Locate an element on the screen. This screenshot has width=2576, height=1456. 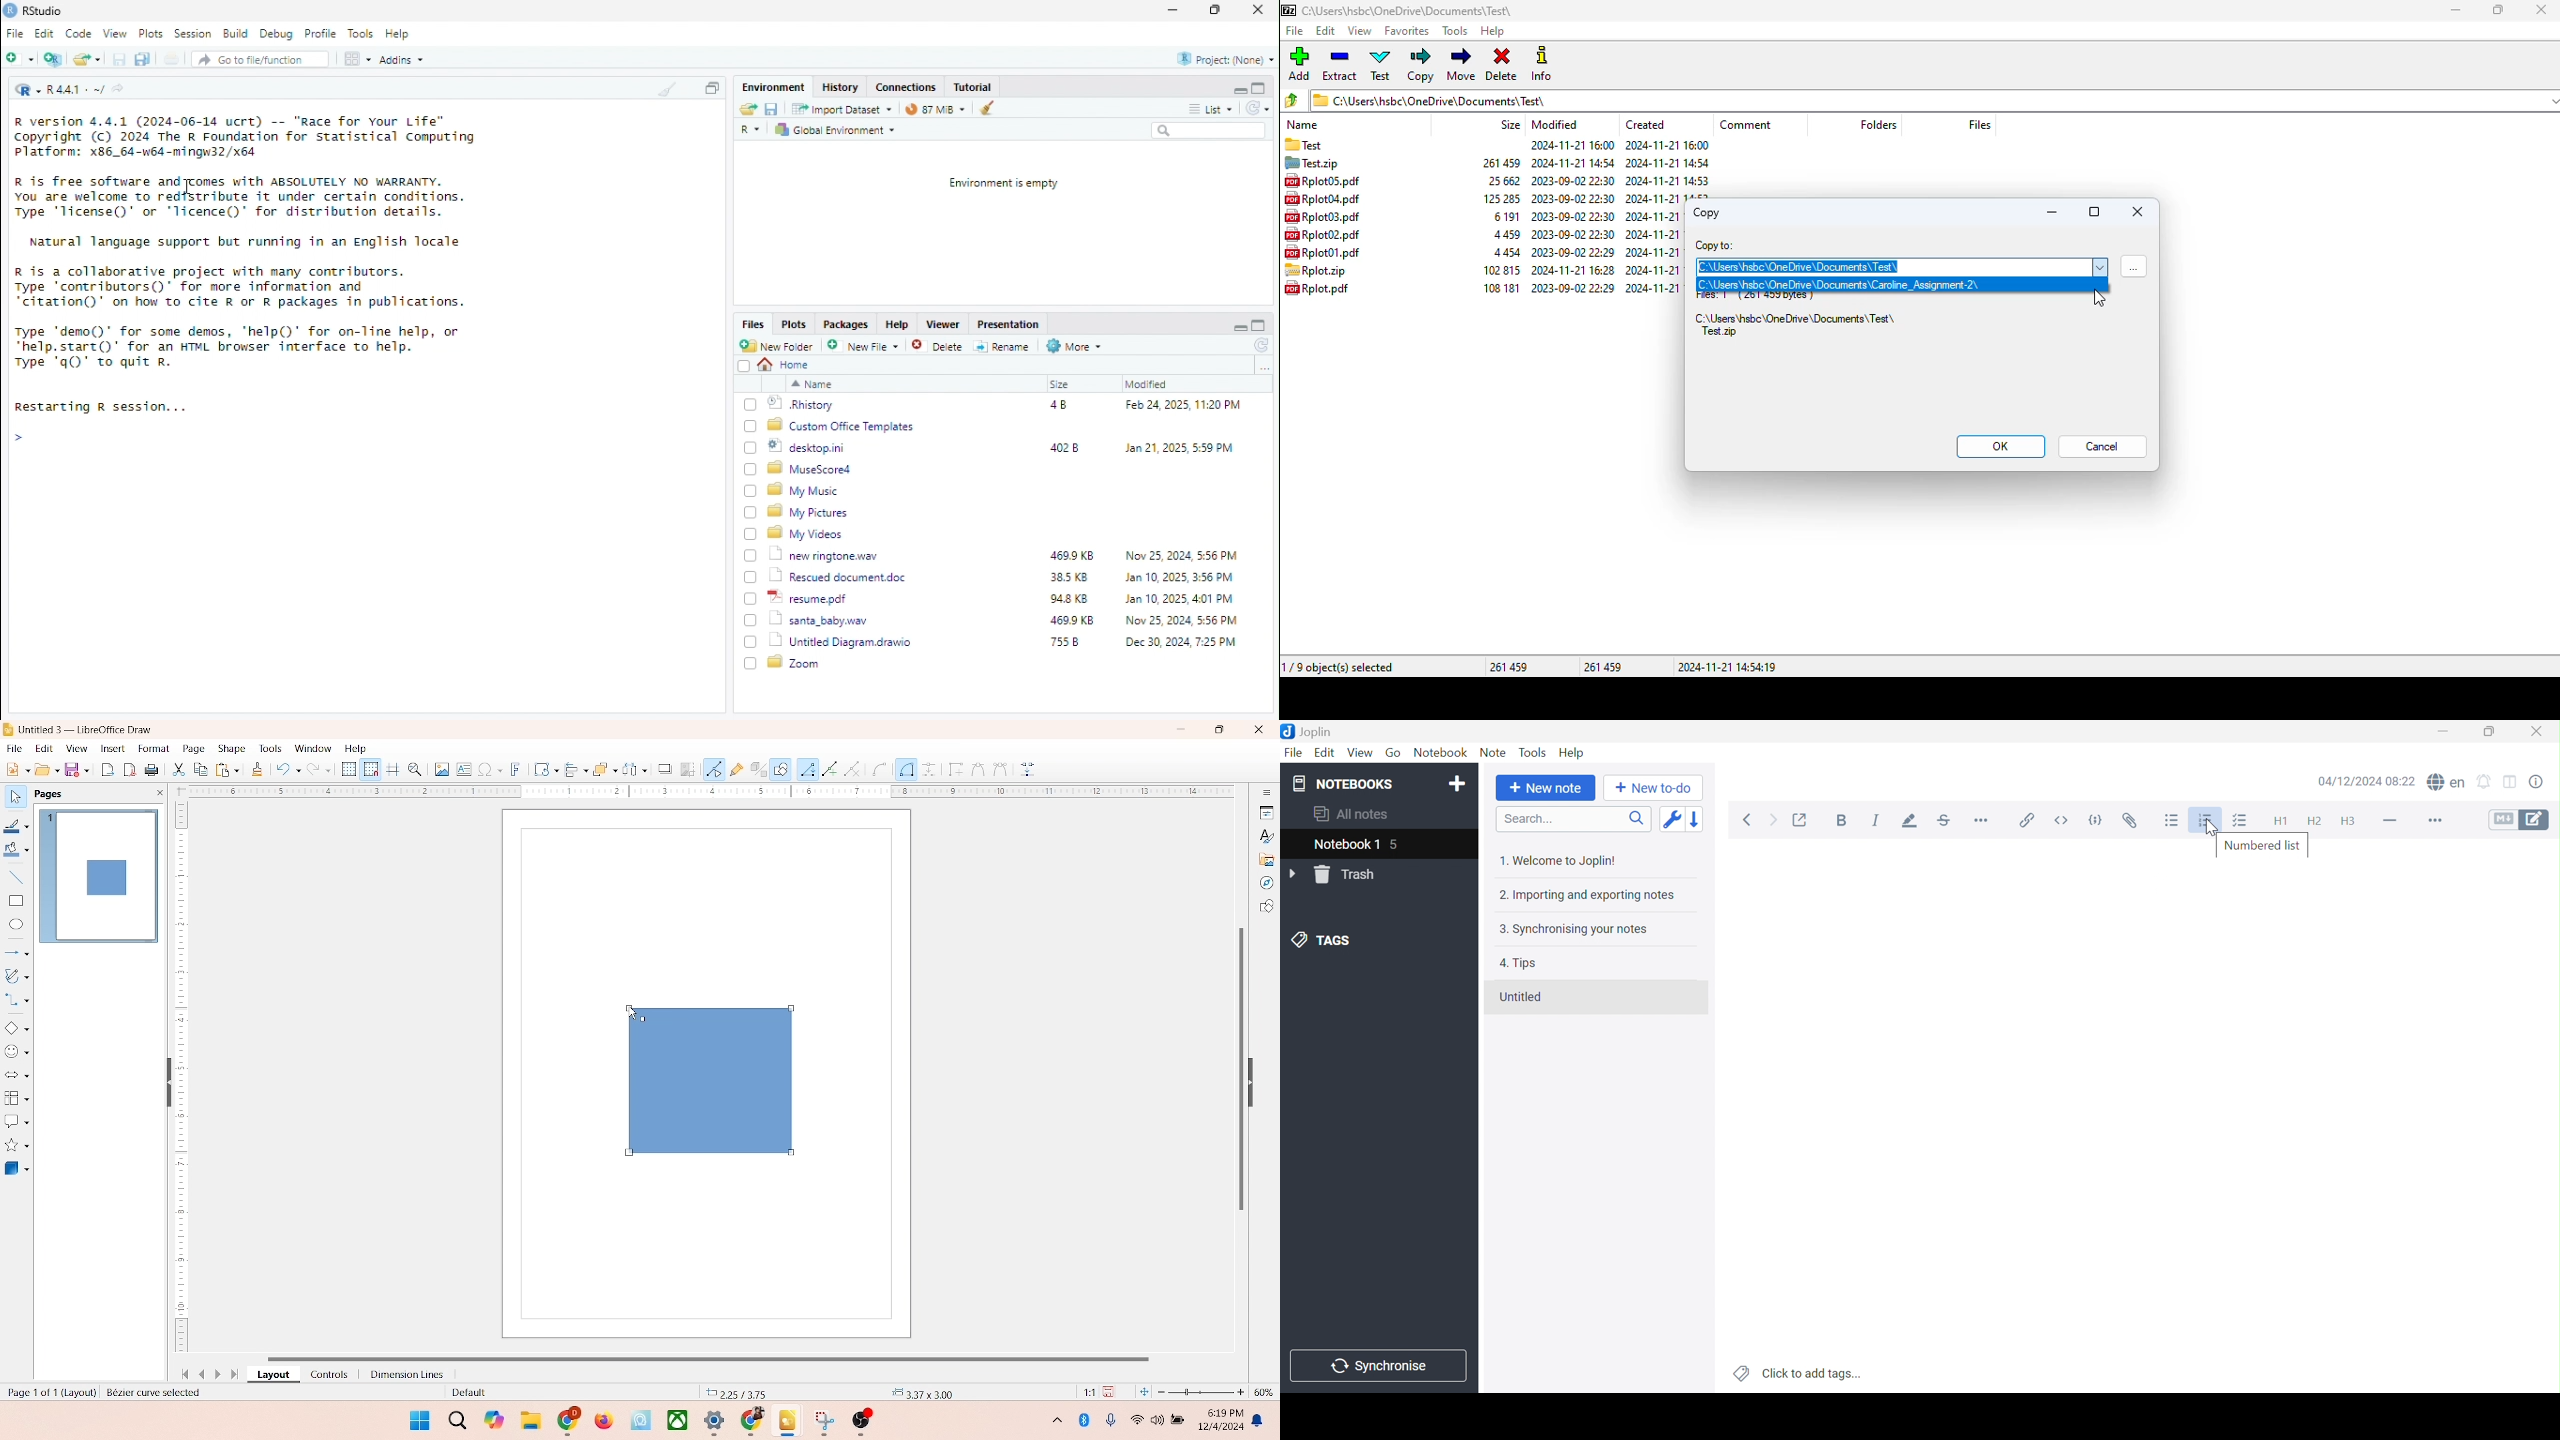
Checkbox is located at coordinates (751, 534).